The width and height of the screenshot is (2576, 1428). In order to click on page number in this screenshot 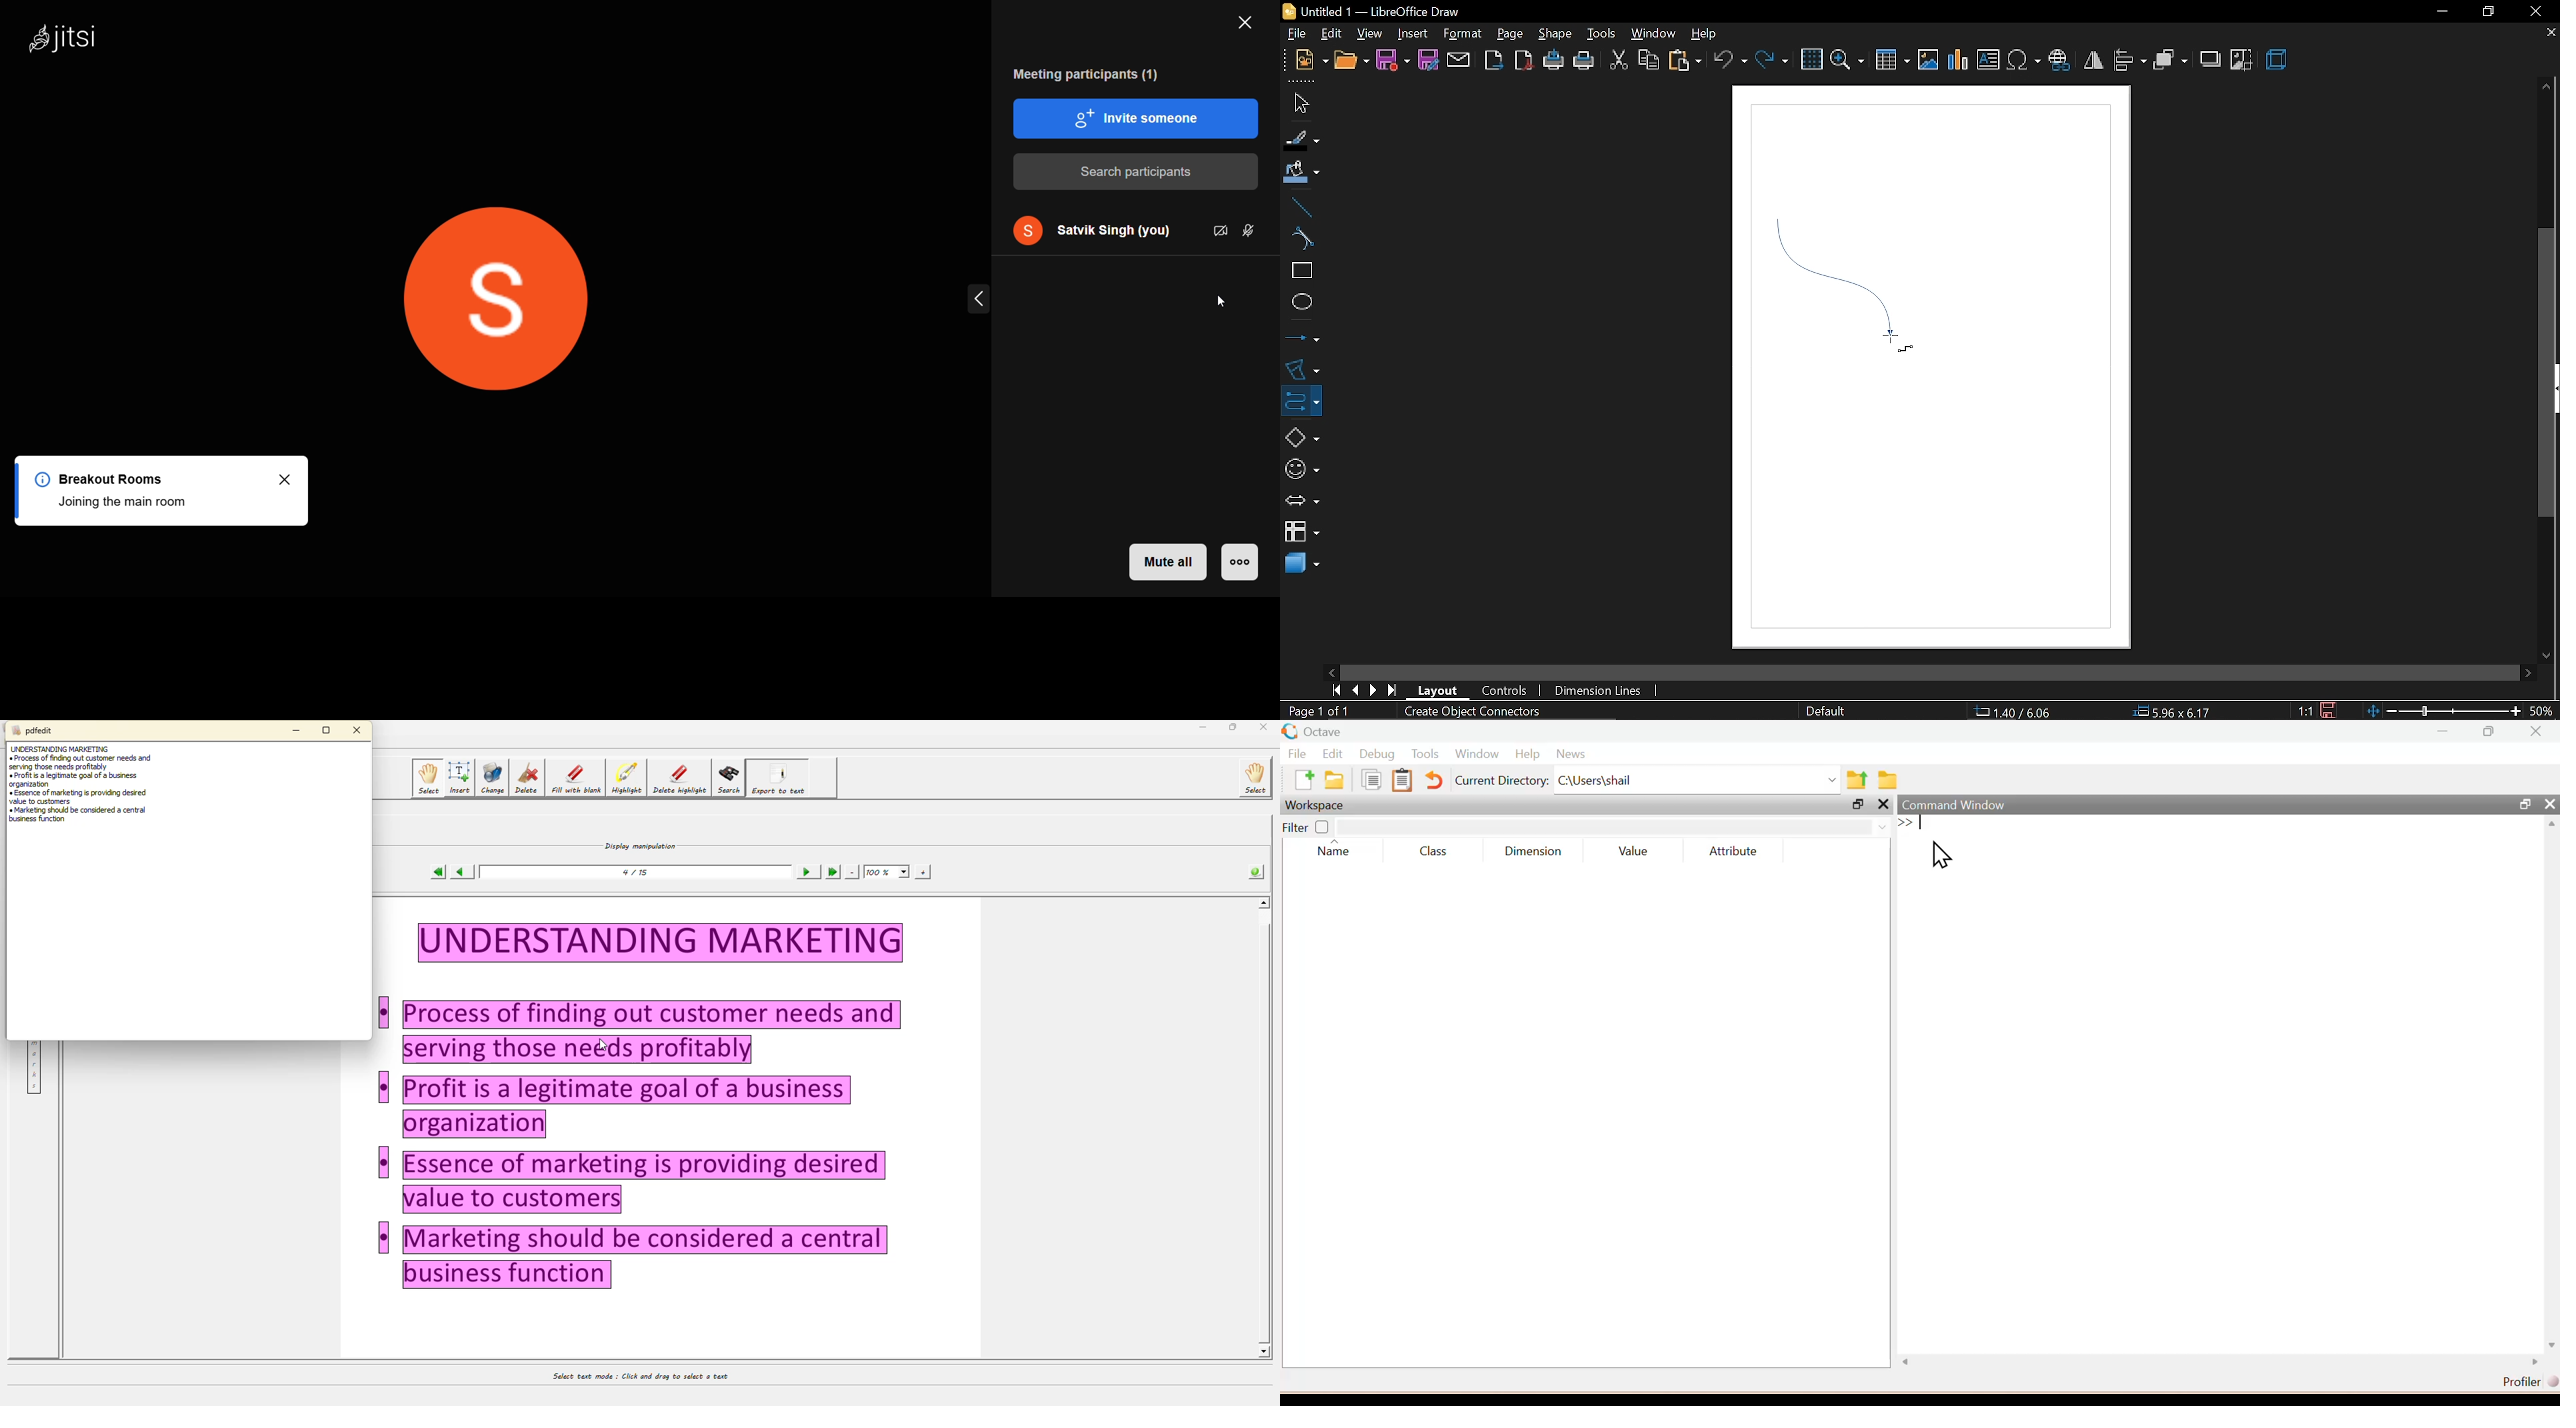, I will do `click(641, 873)`.